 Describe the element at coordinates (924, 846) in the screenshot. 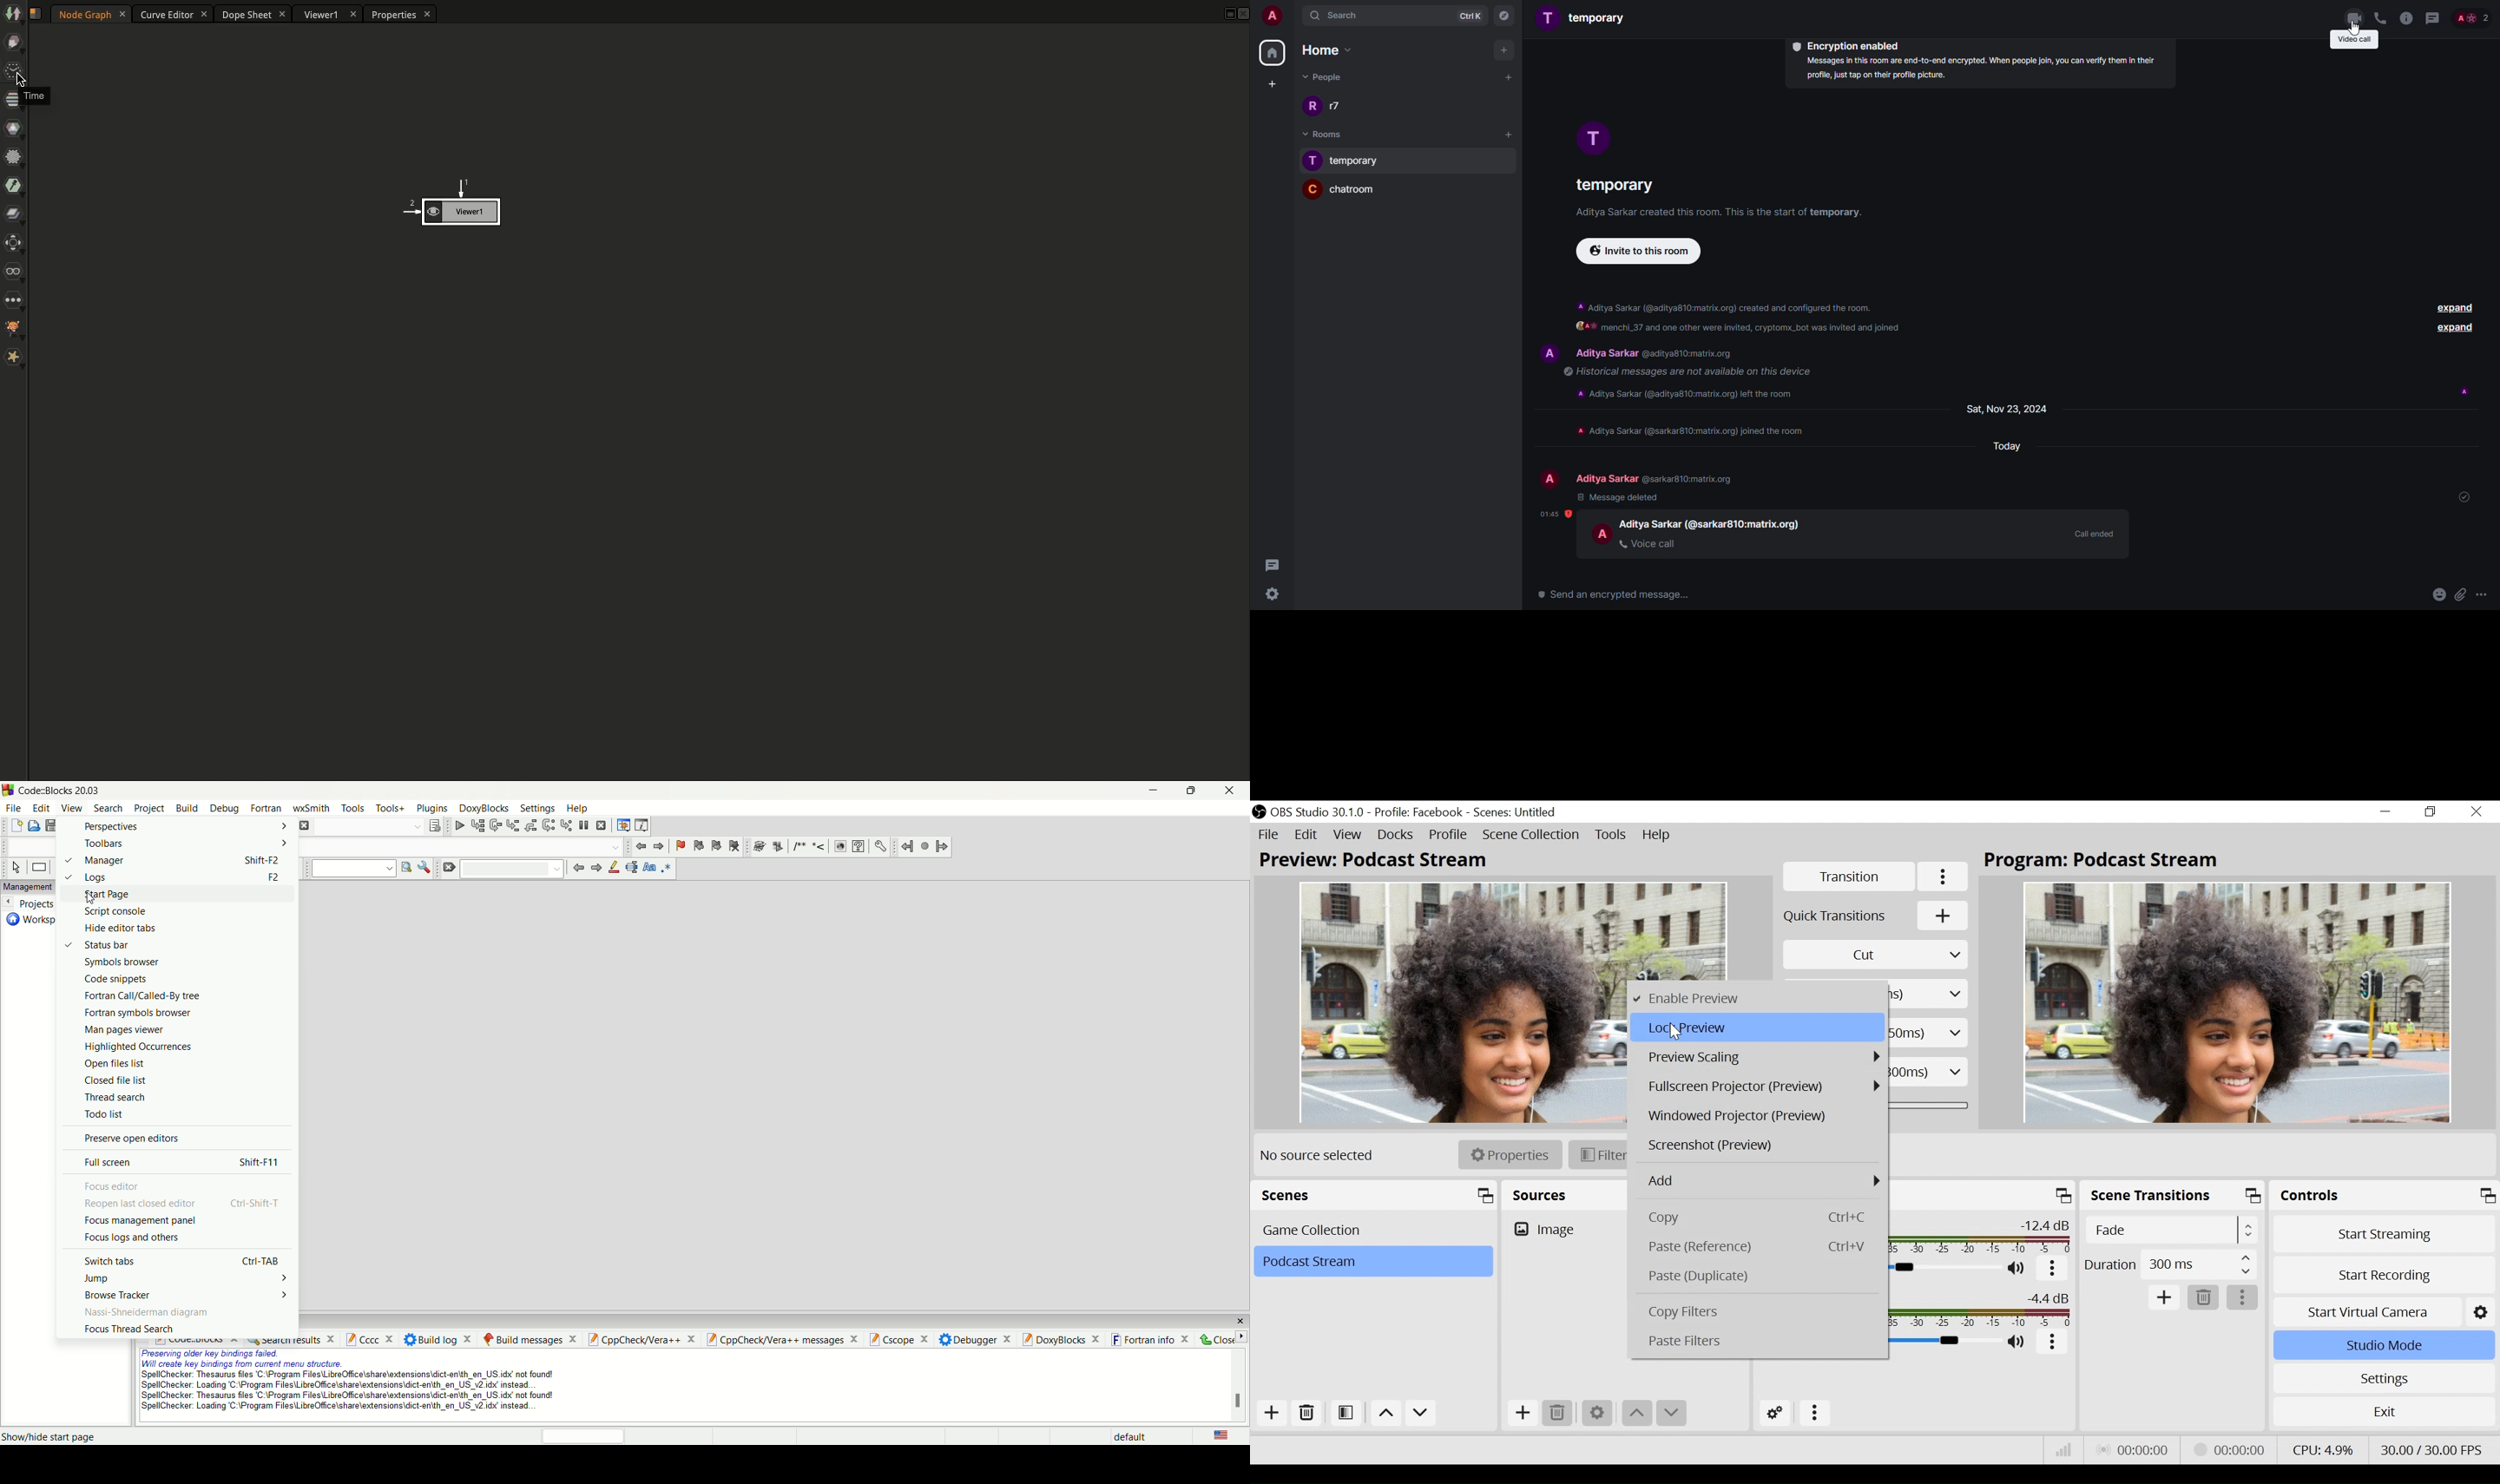

I see `last jump` at that location.